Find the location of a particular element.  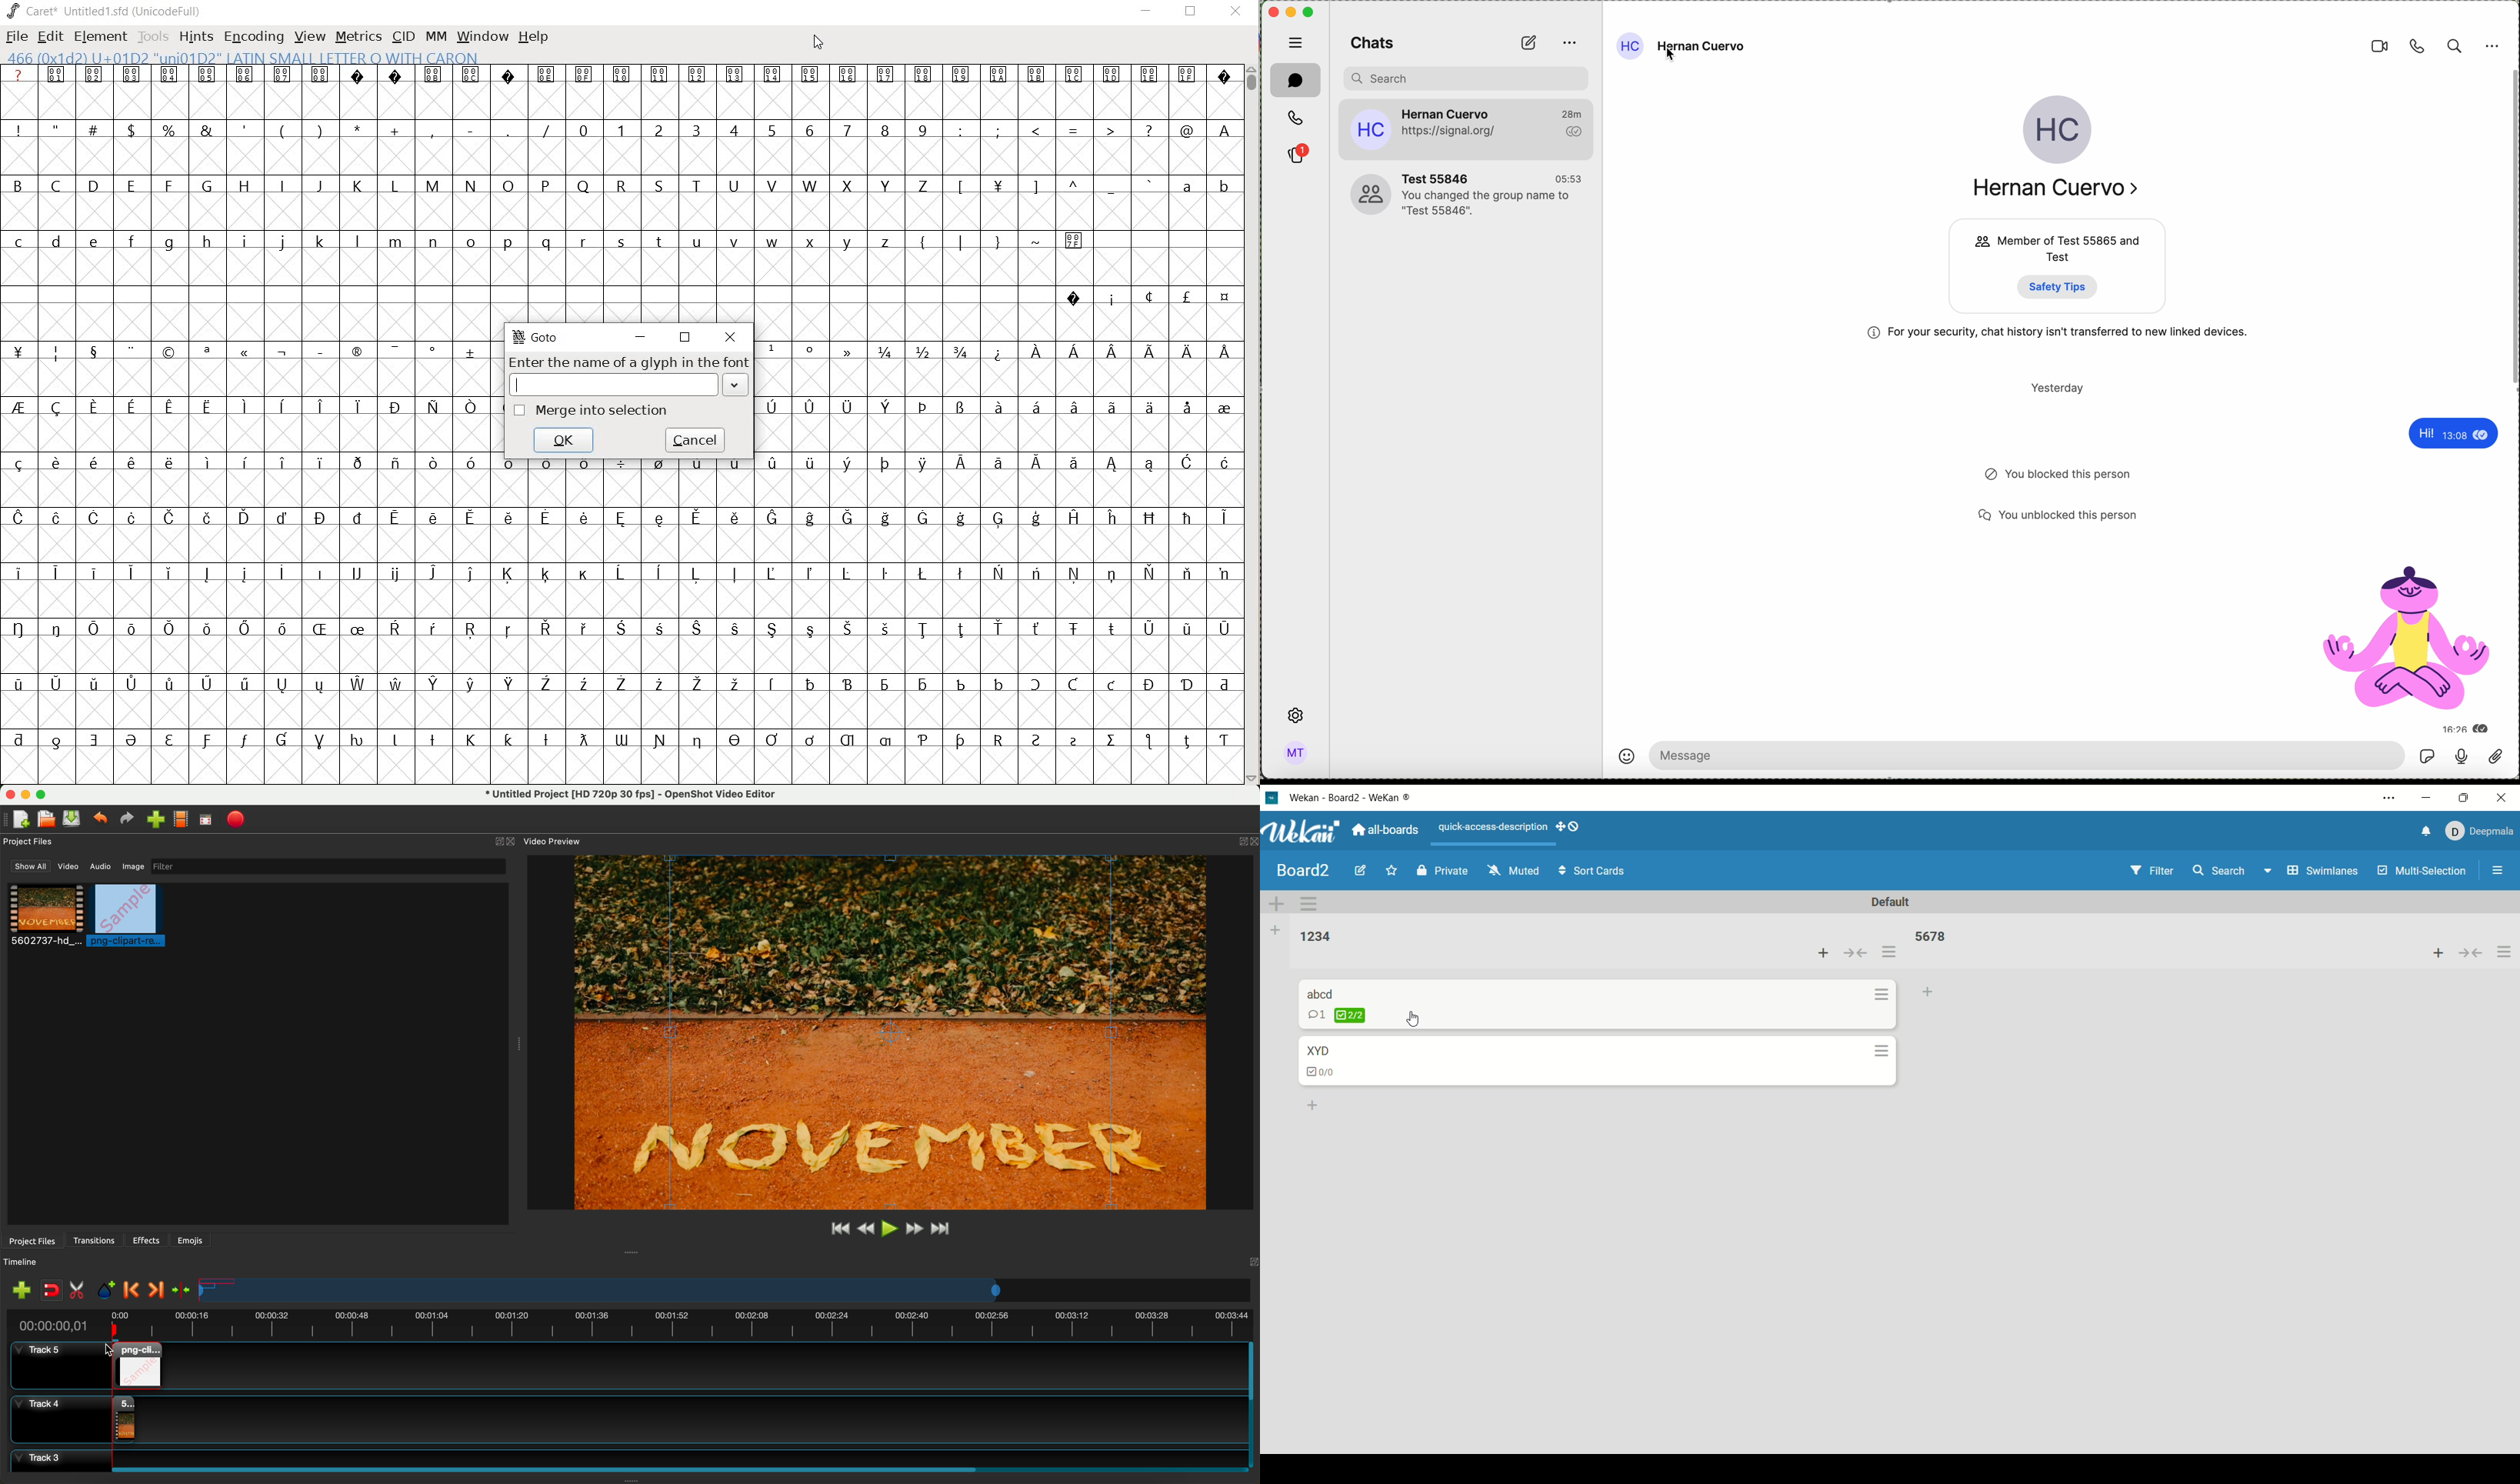

profile is located at coordinates (1296, 752).